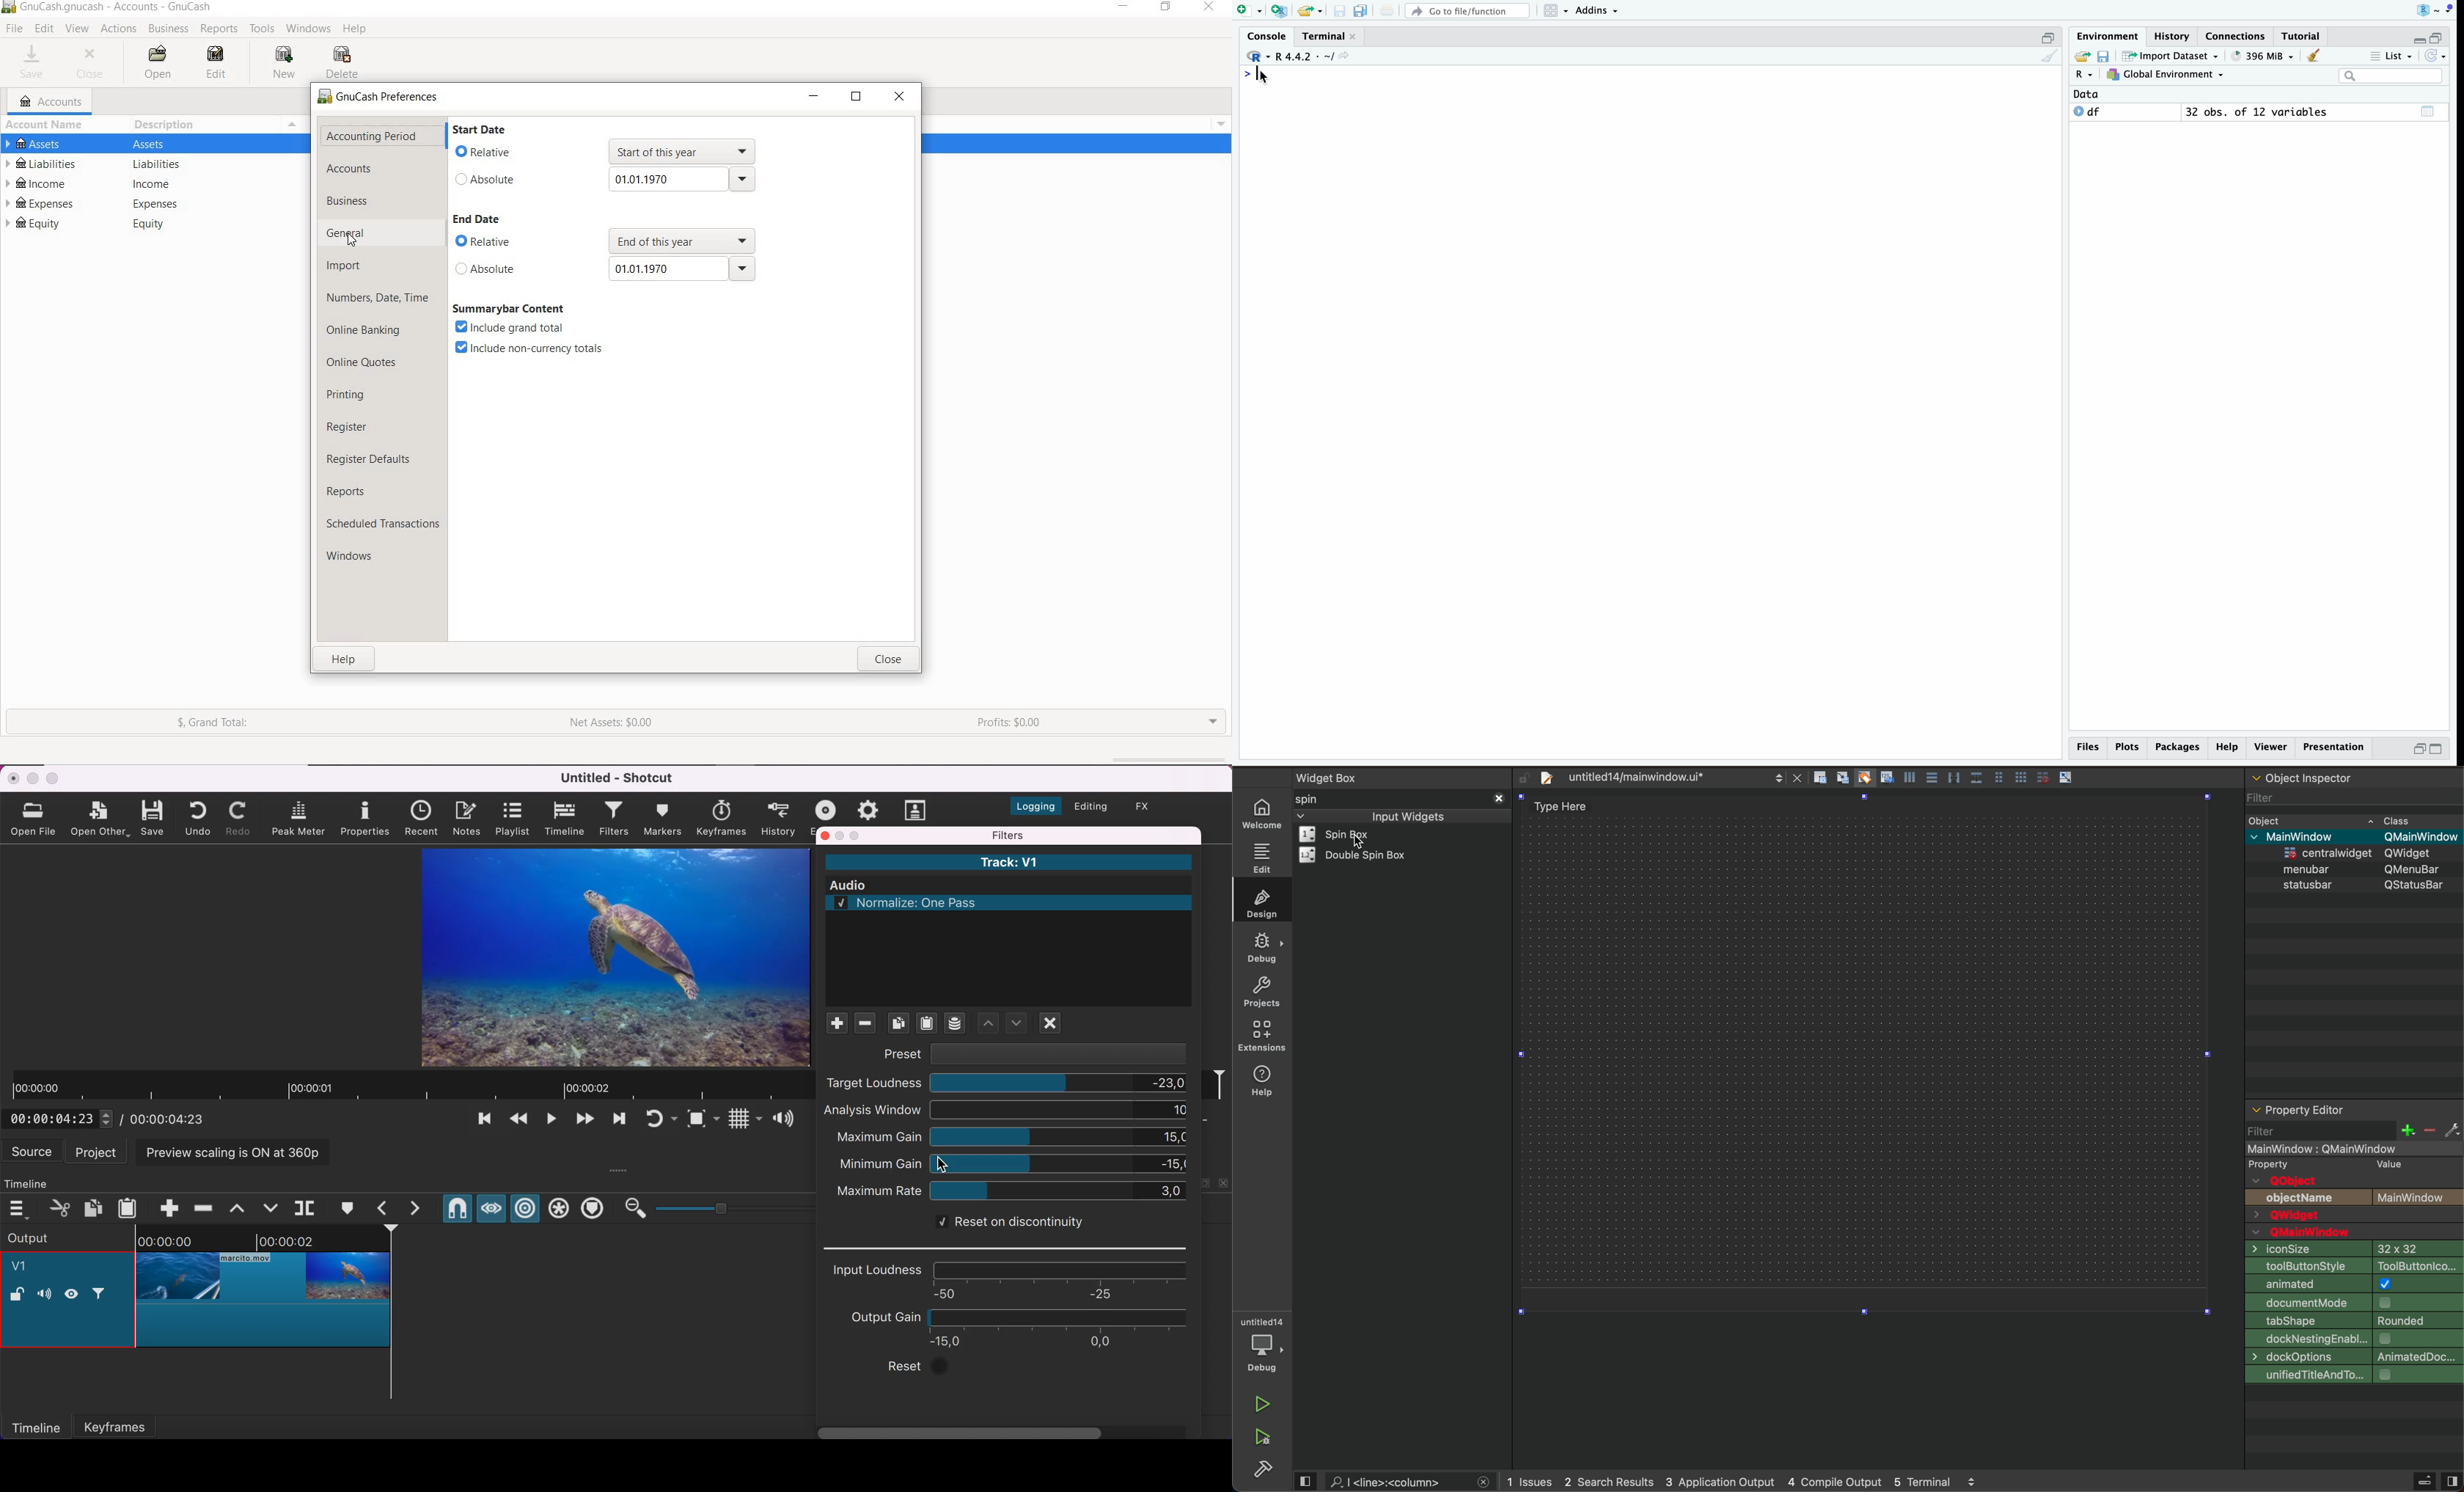 This screenshot has width=2464, height=1512. I want to click on cursor, so click(944, 1164).